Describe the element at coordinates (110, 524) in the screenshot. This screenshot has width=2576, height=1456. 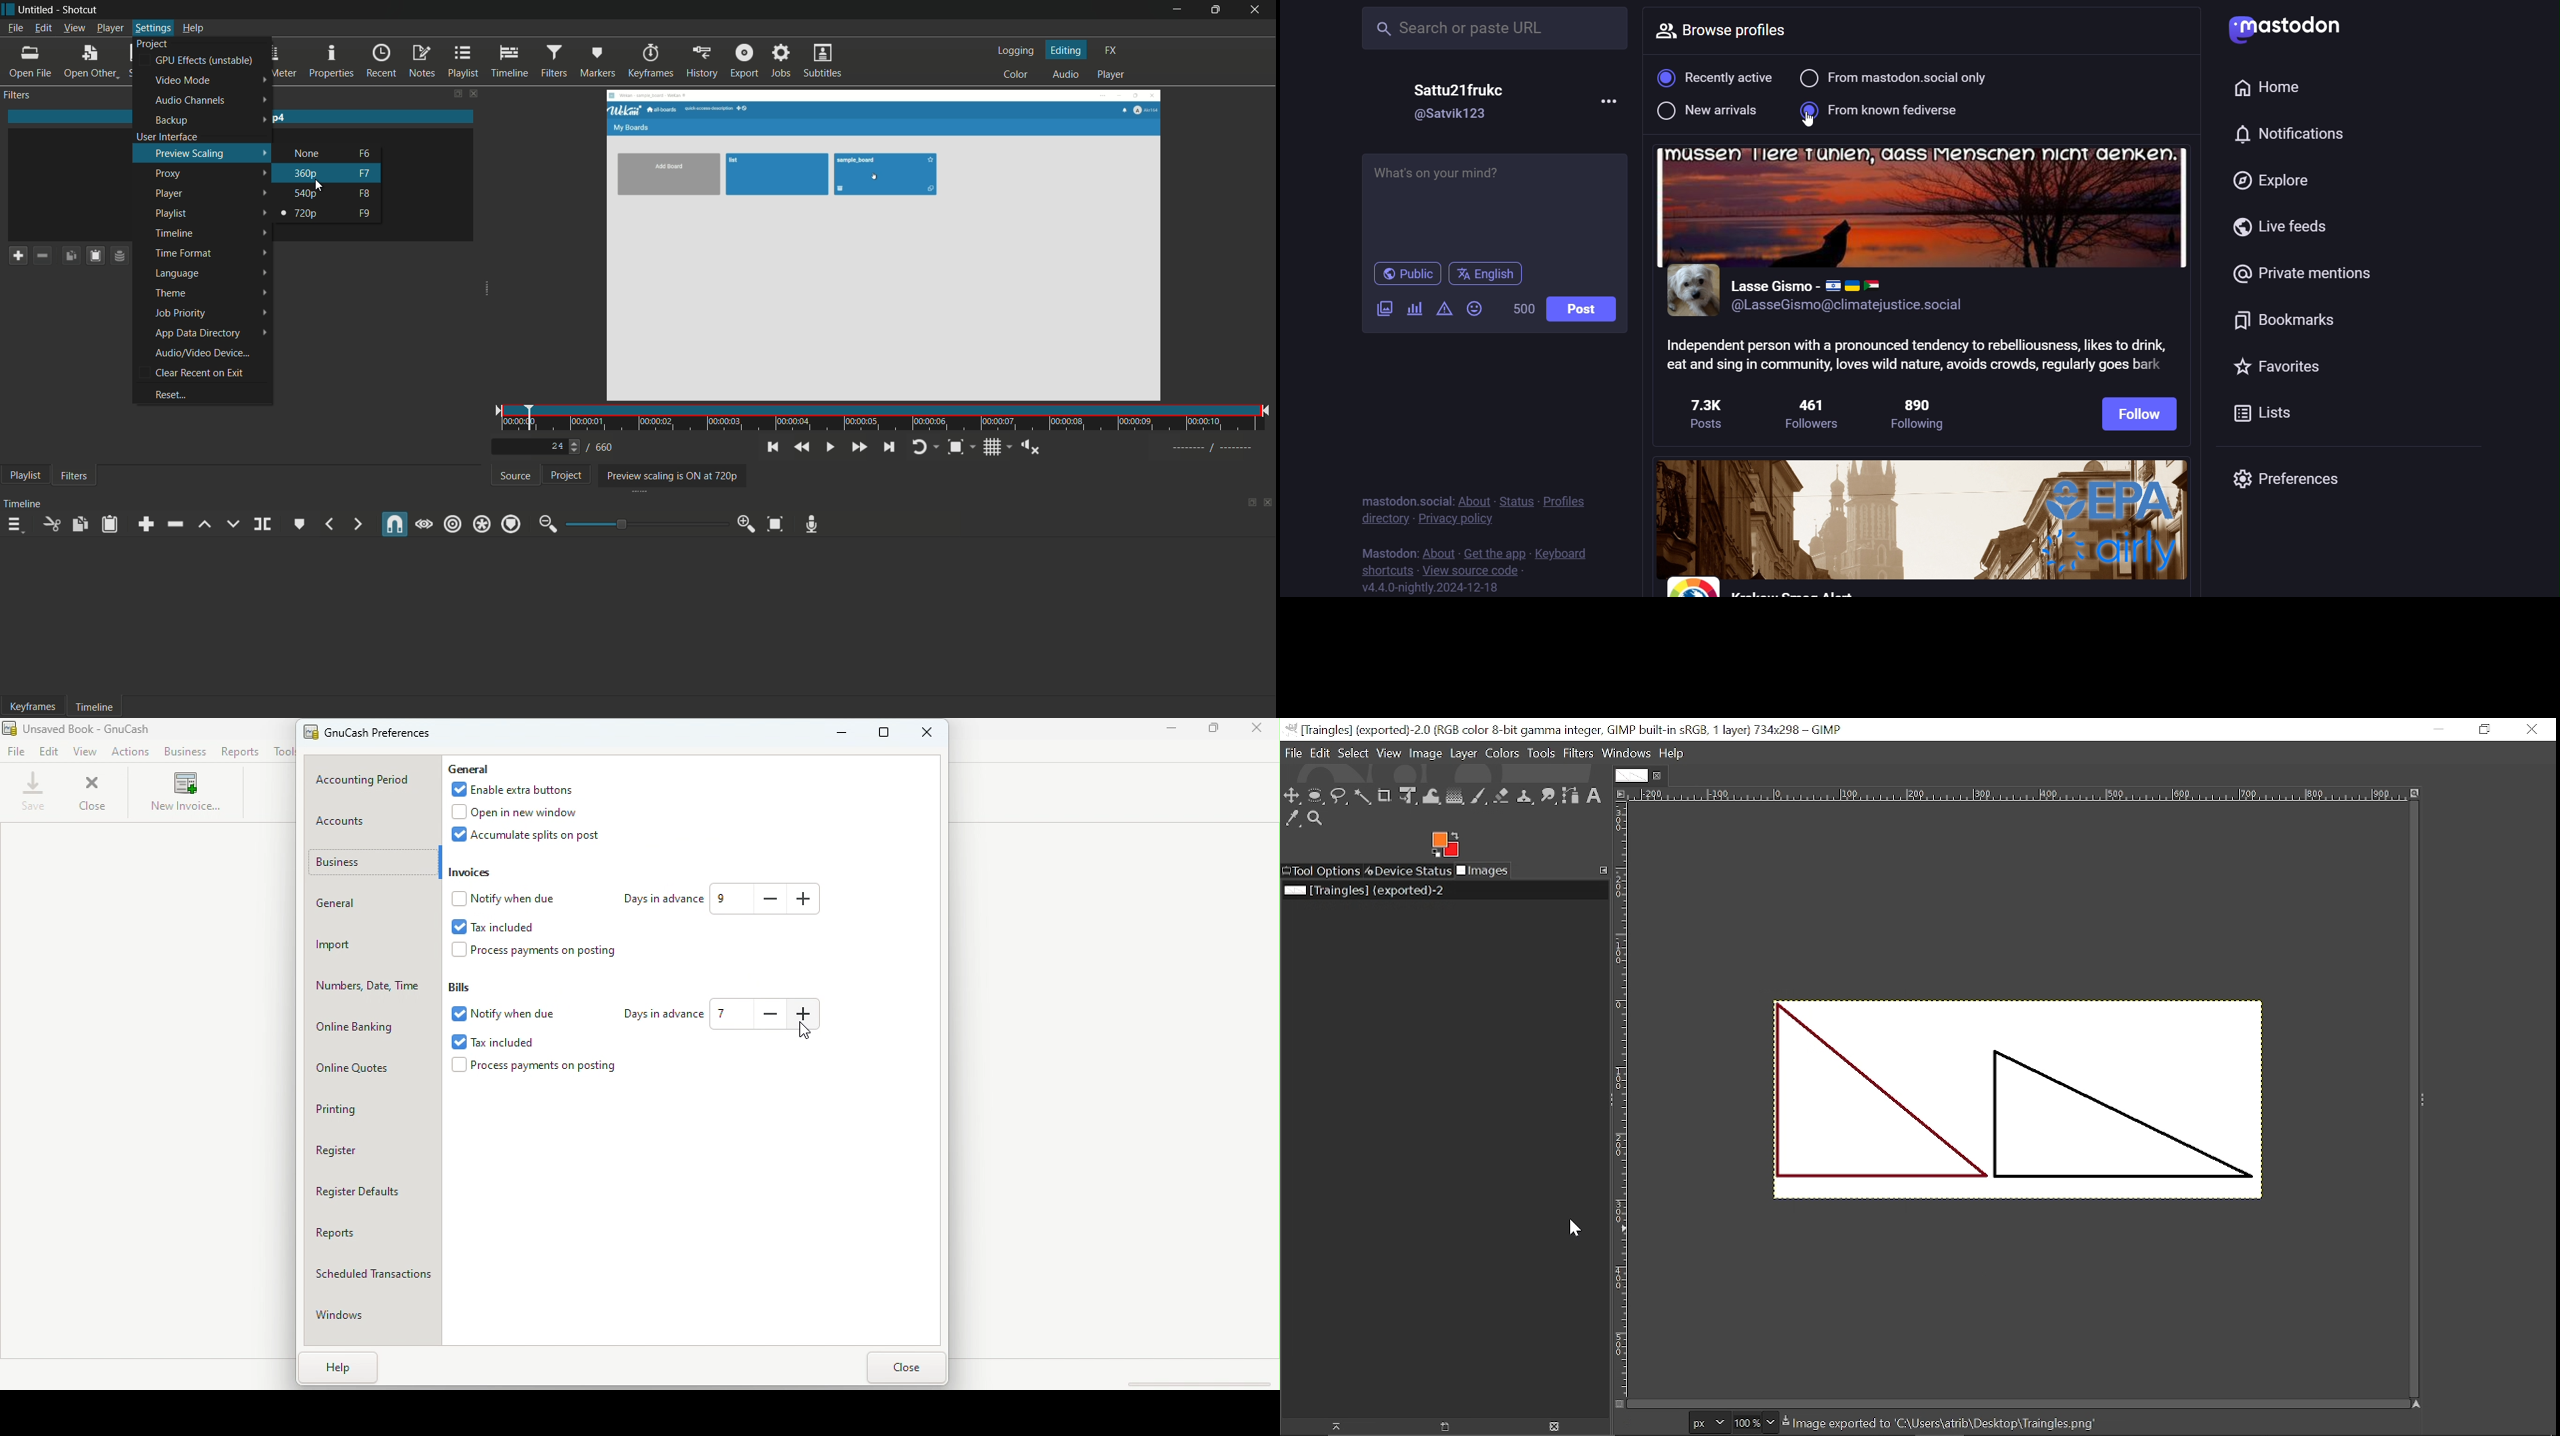
I see `paste` at that location.